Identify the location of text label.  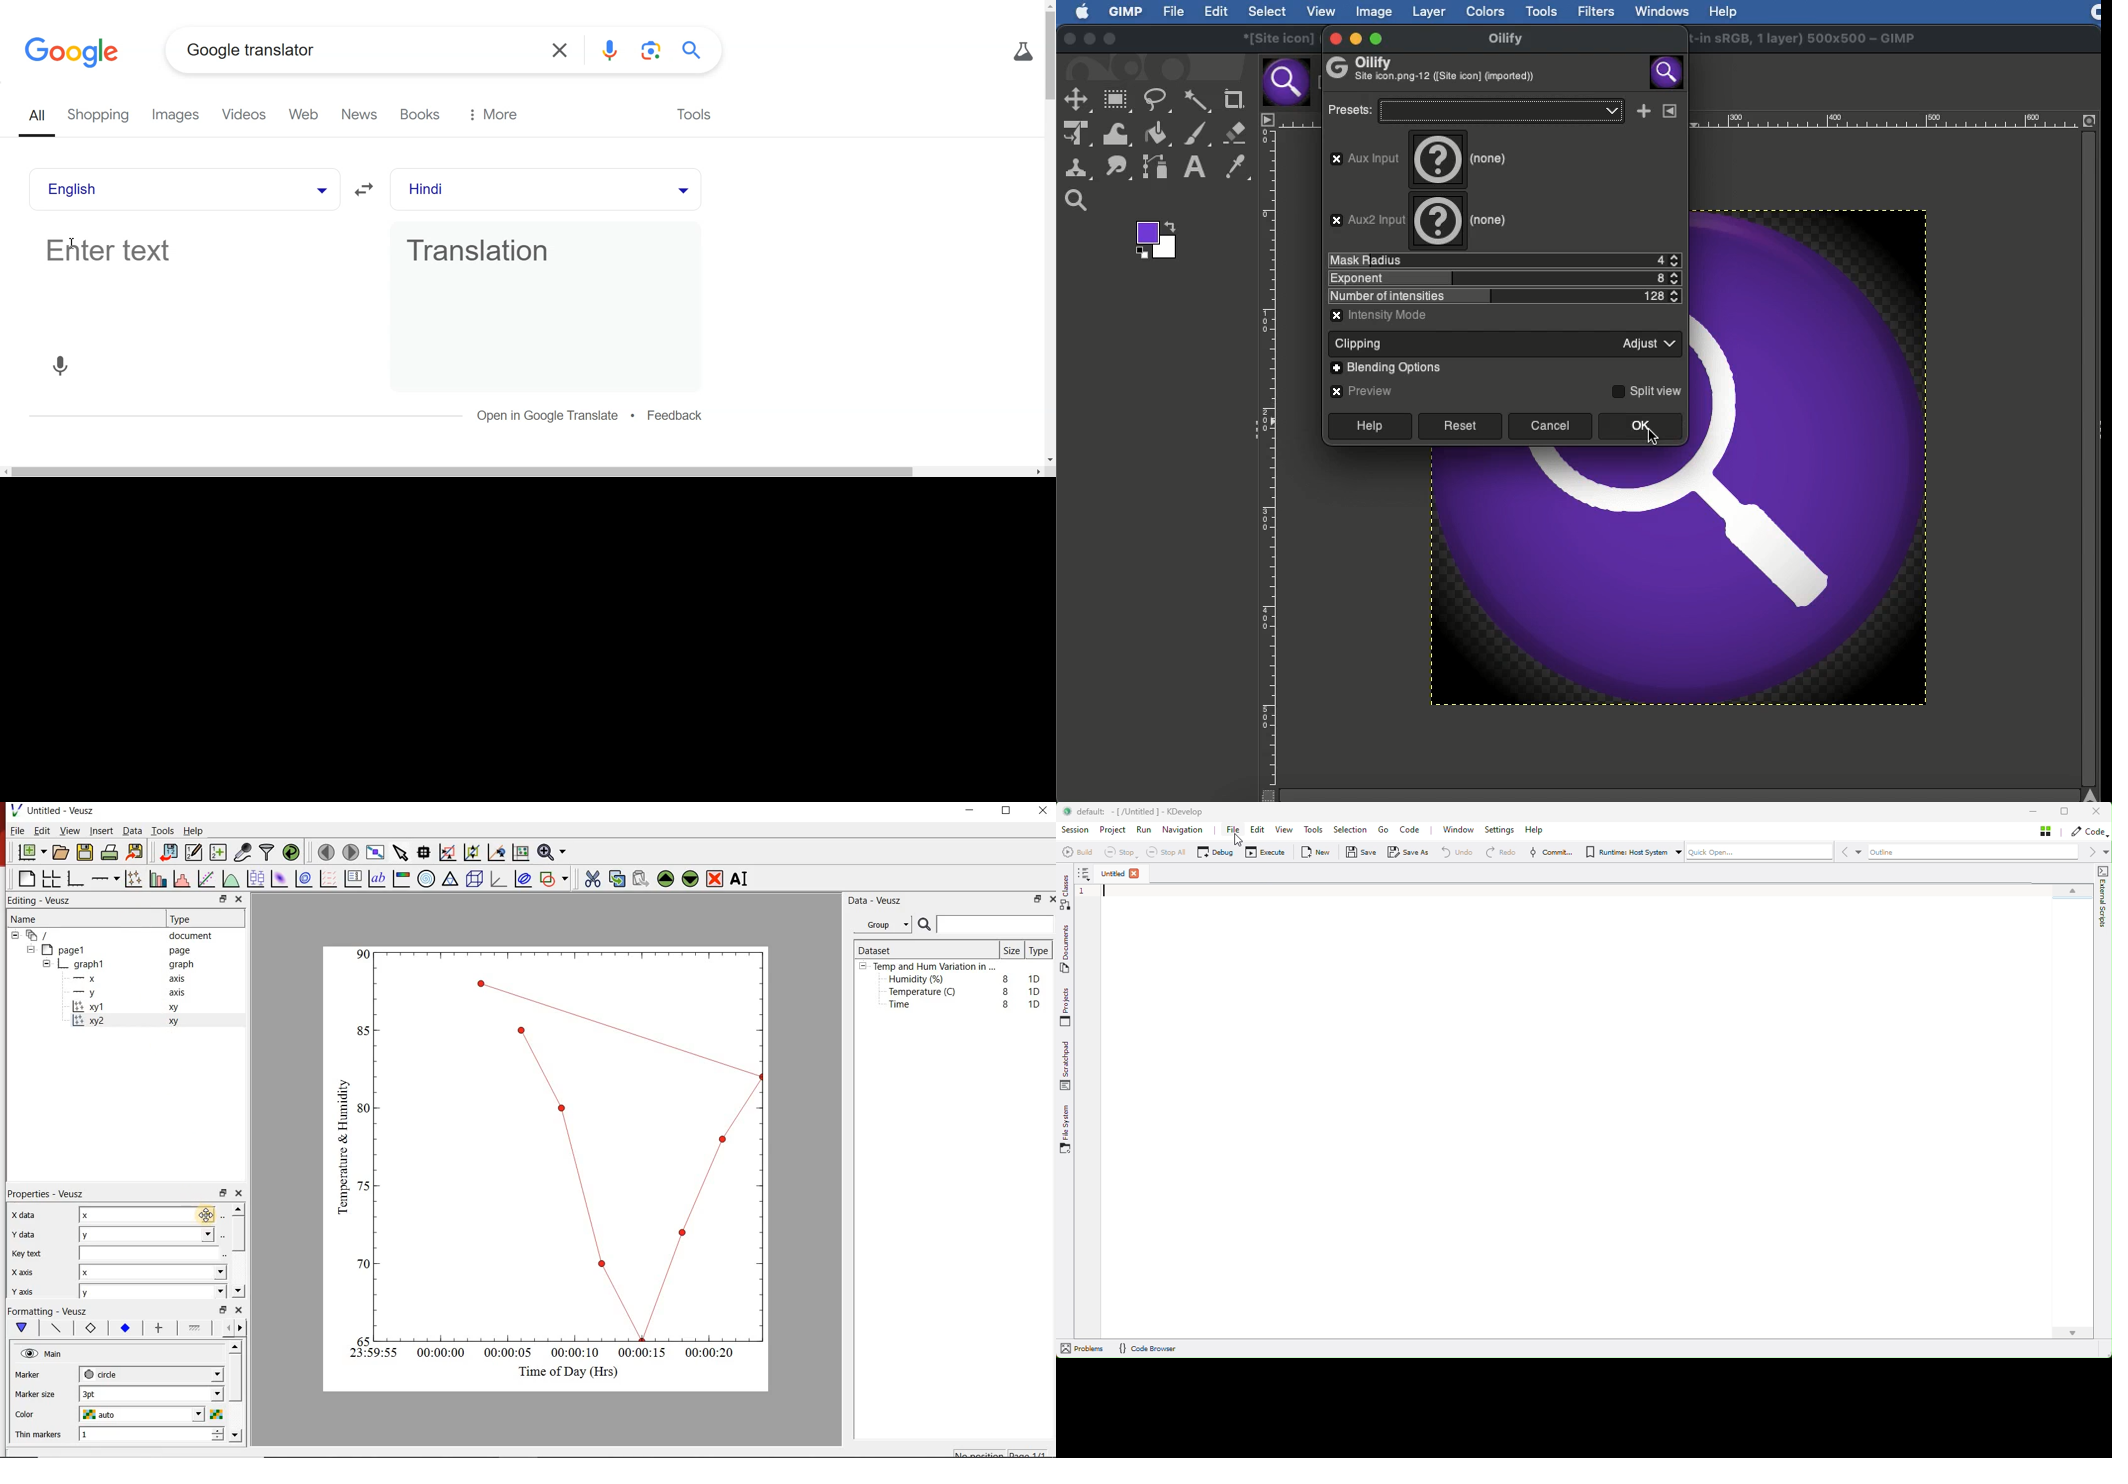
(380, 878).